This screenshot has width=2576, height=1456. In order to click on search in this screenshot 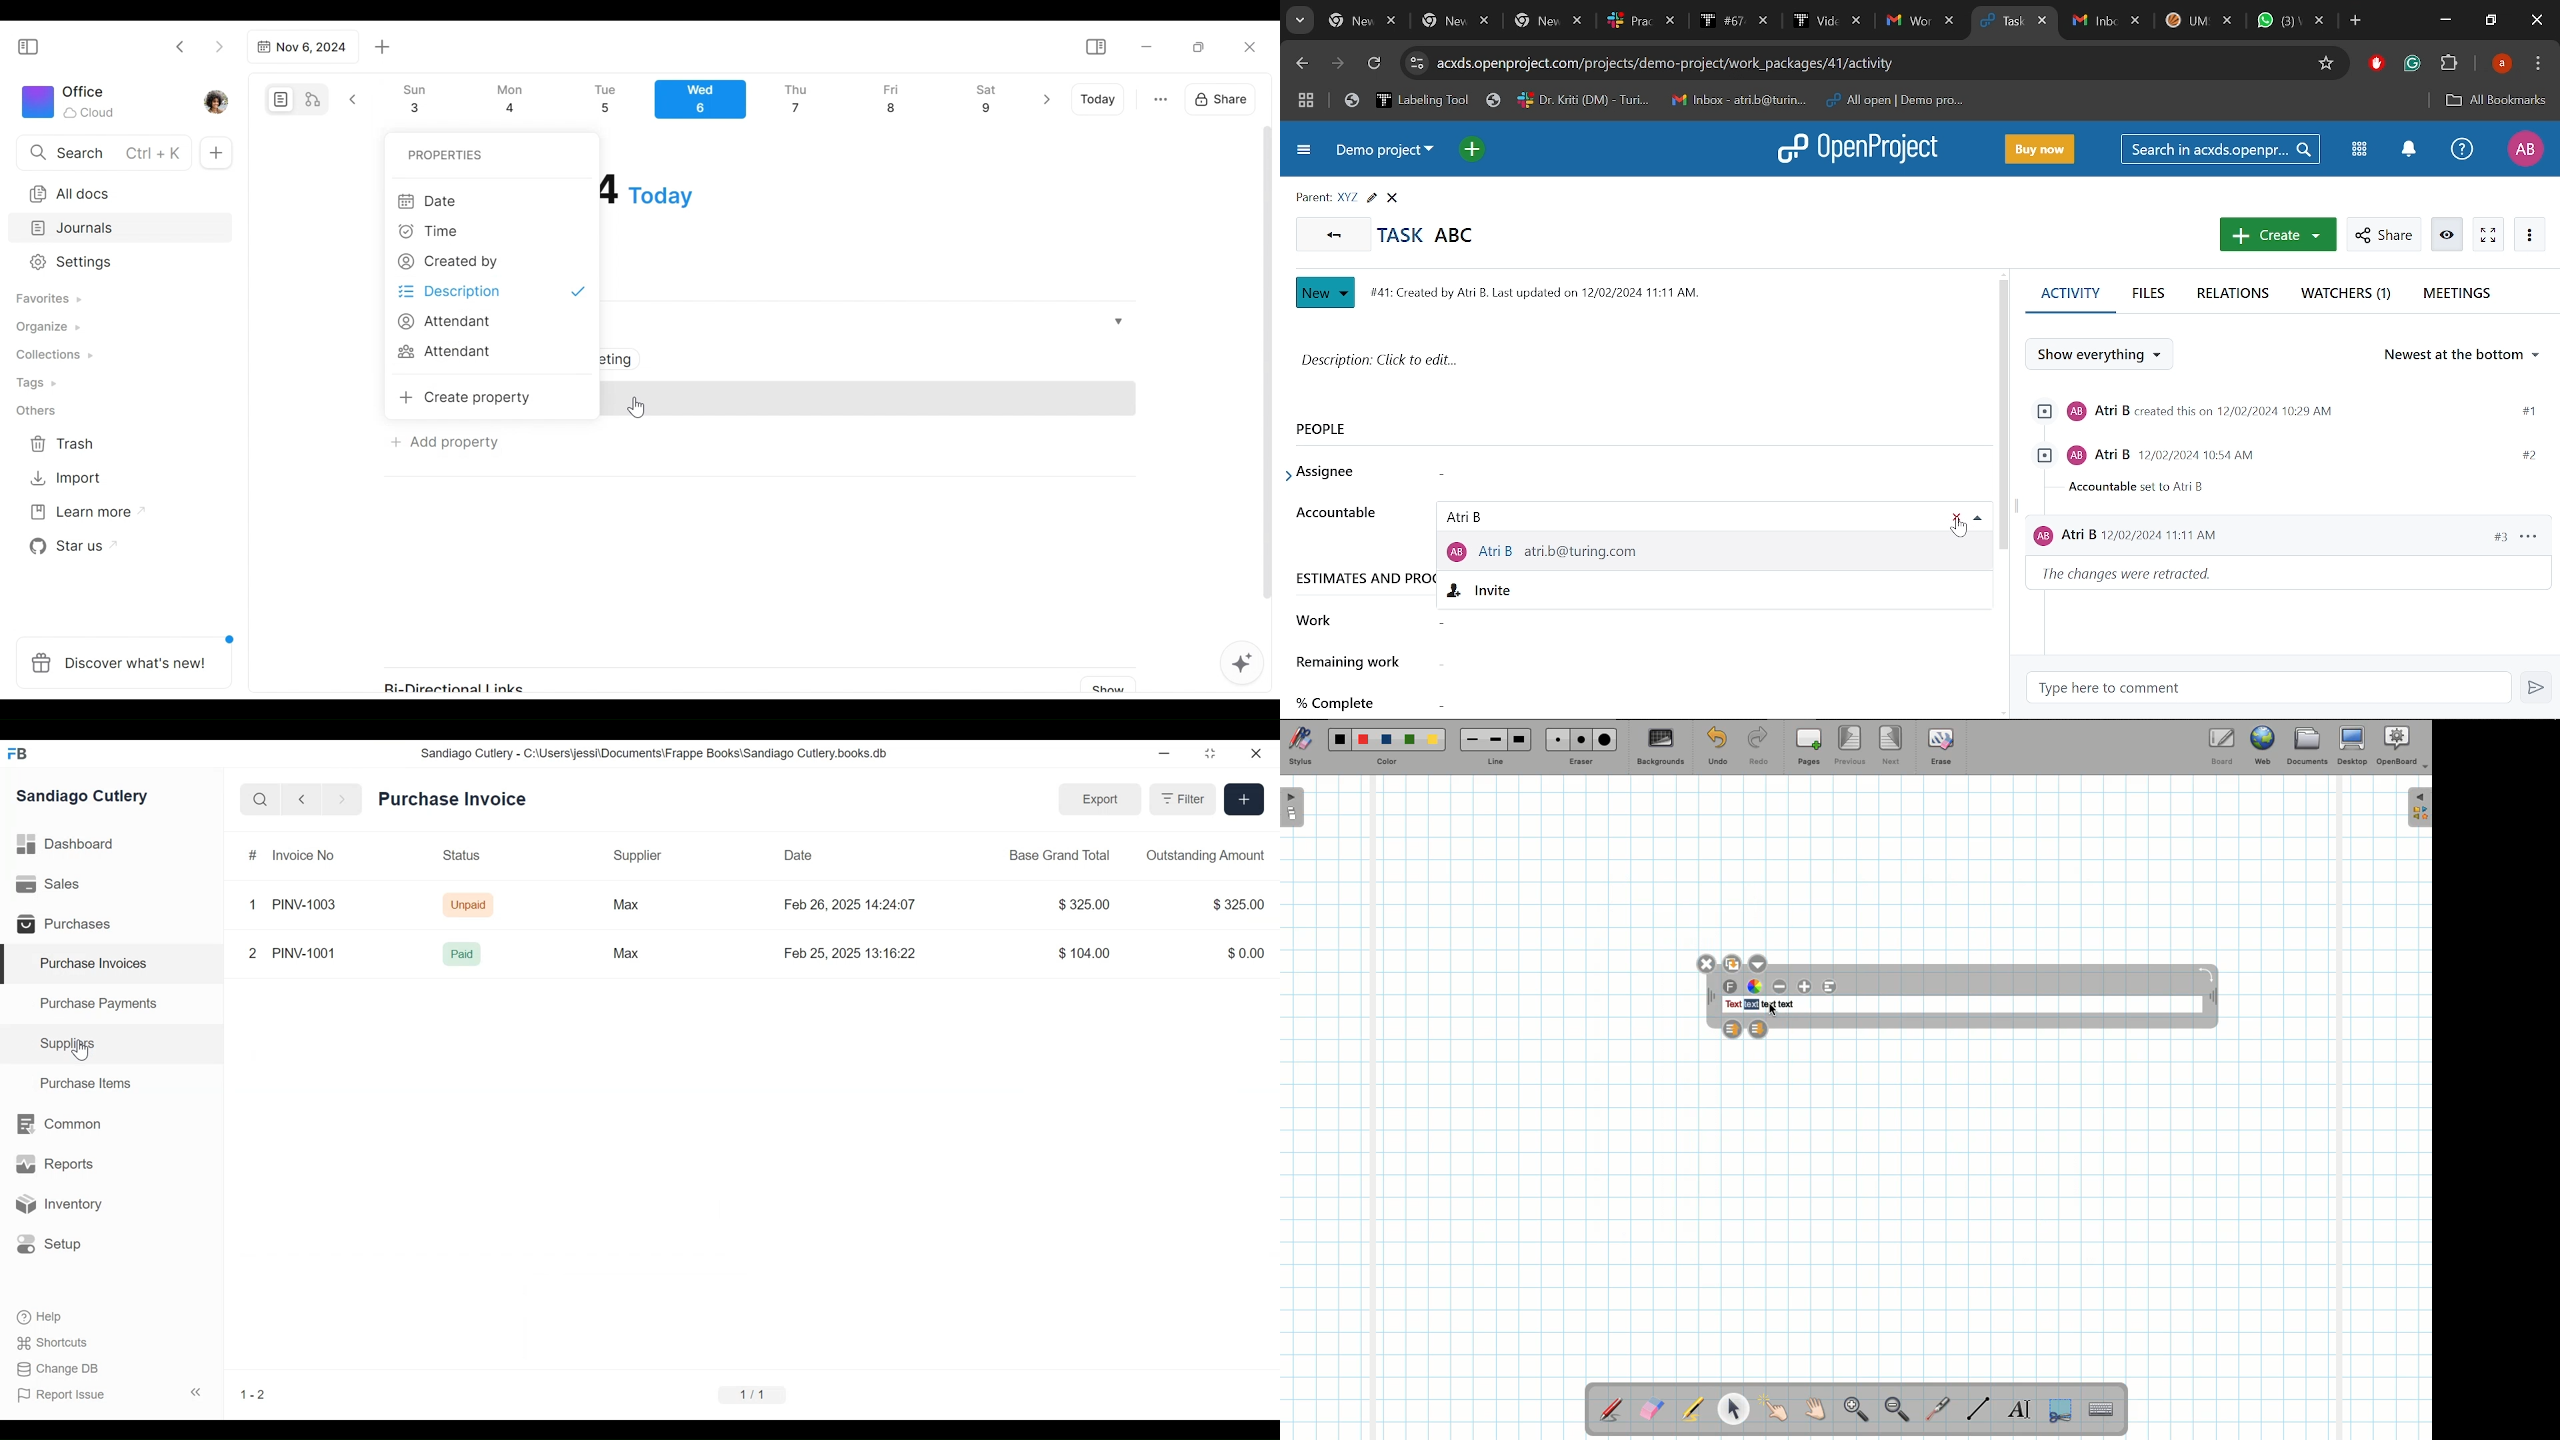, I will do `click(262, 801)`.